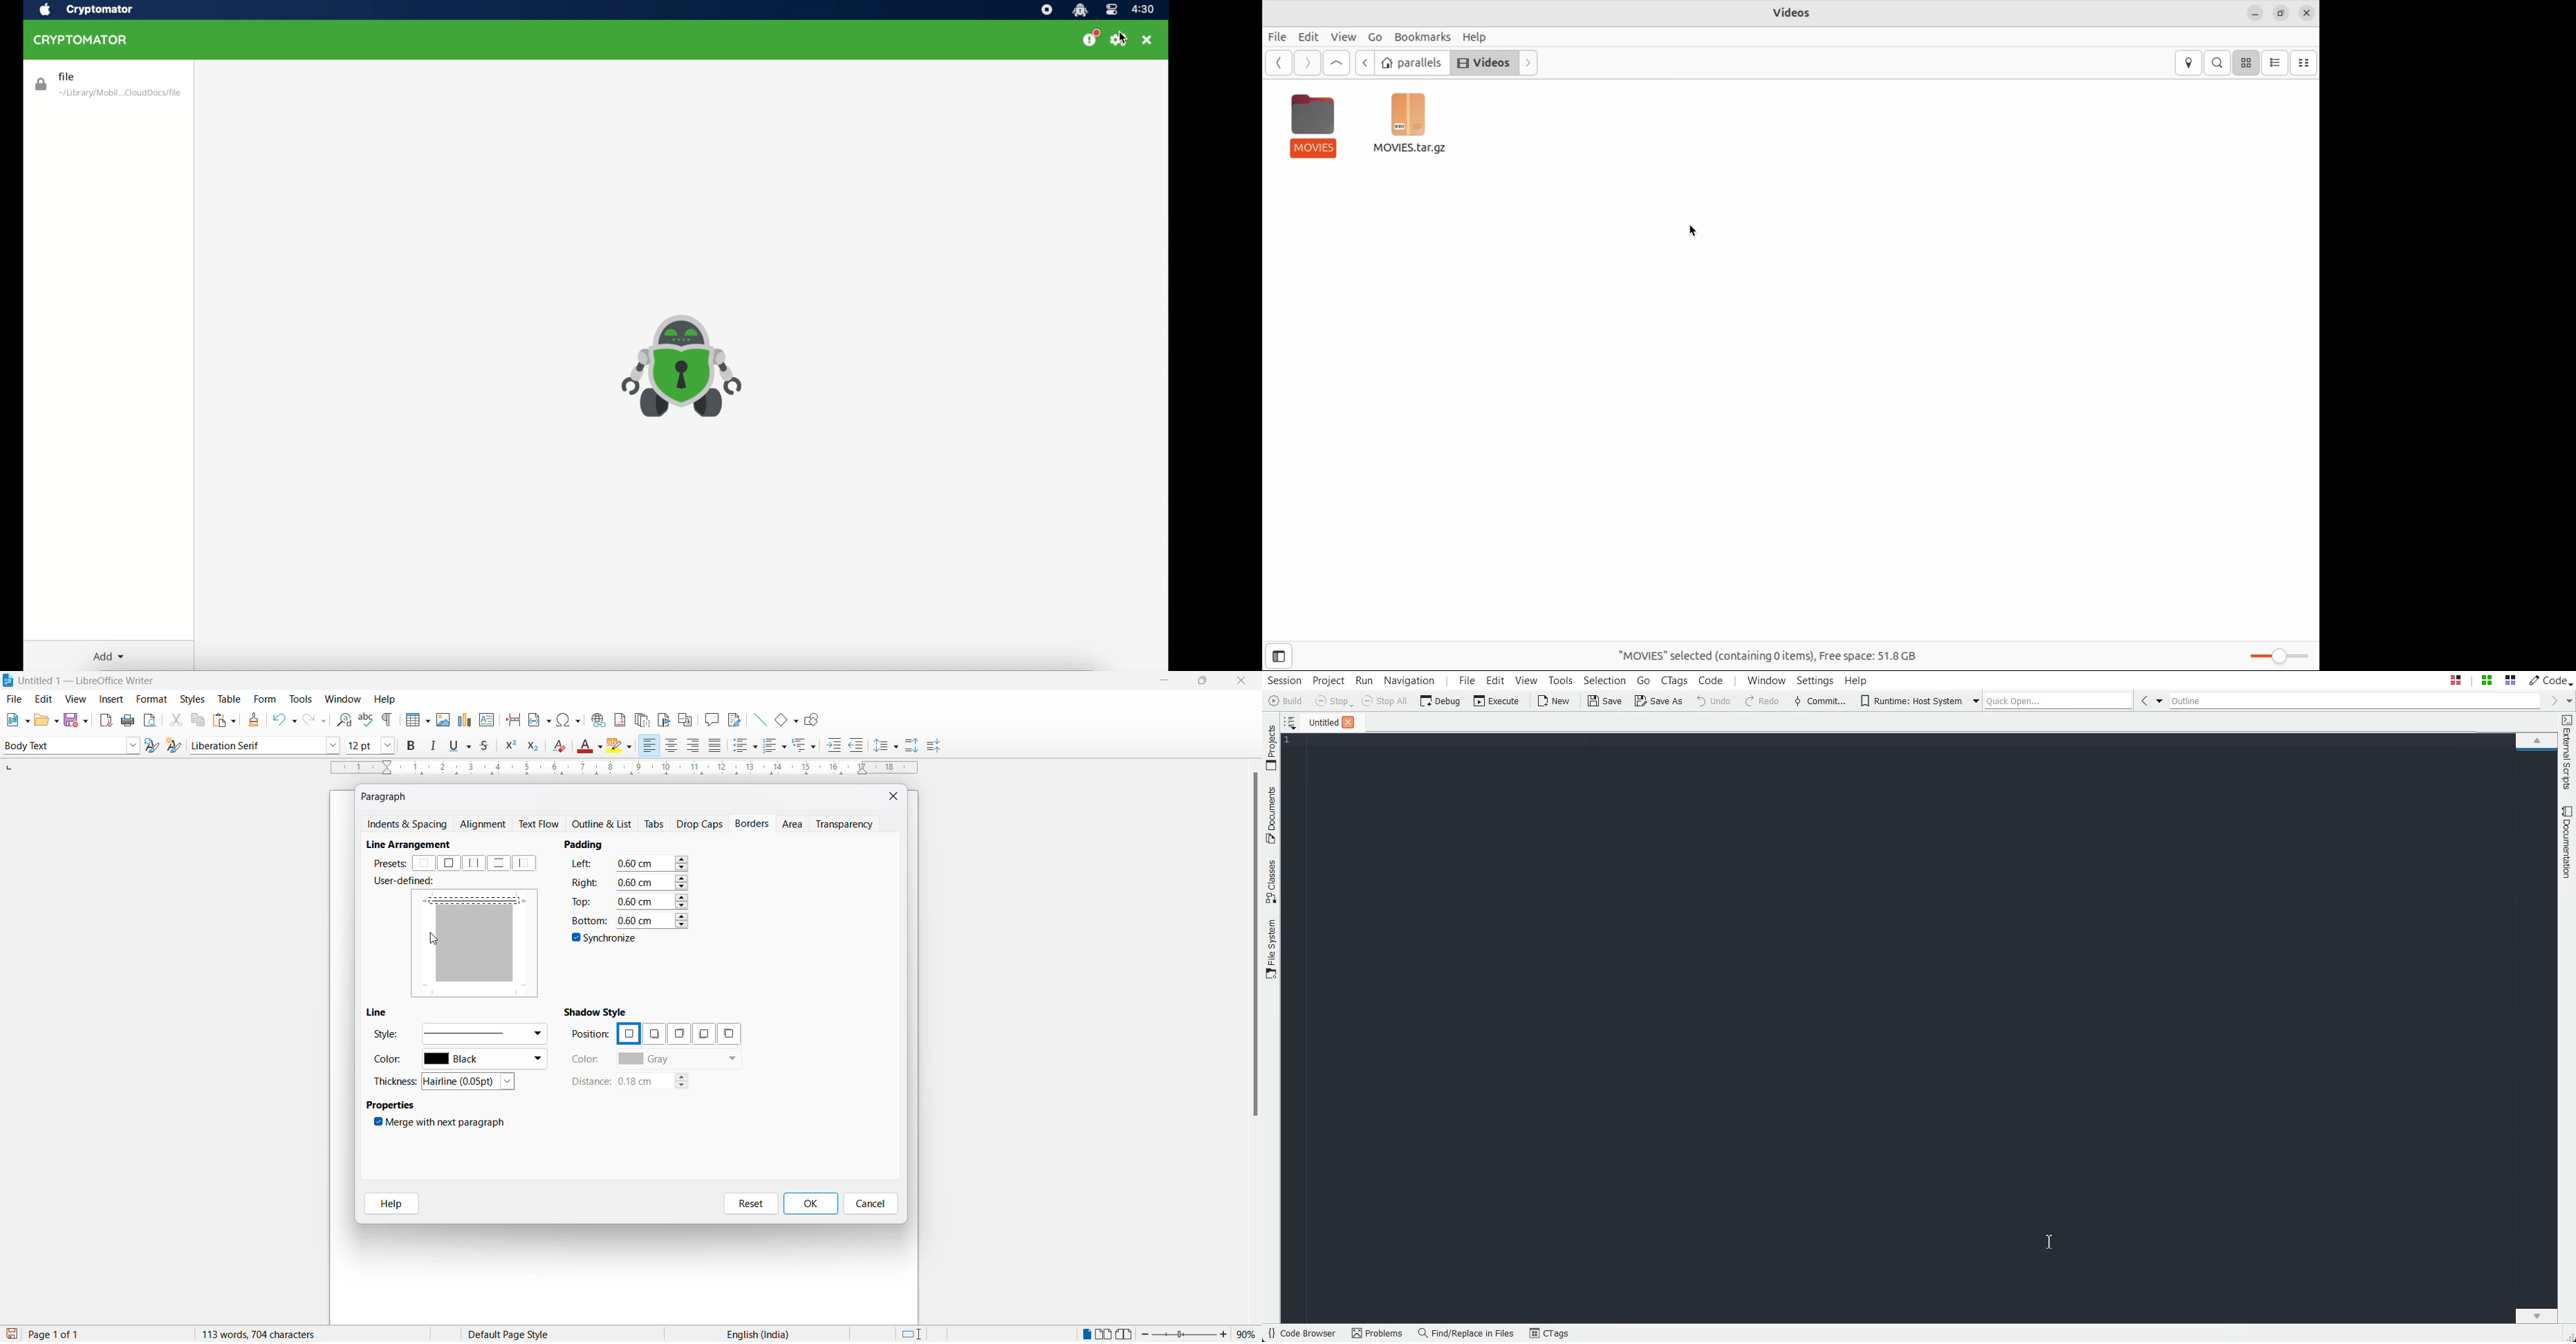  Describe the element at coordinates (443, 1124) in the screenshot. I see `merge next paragraph` at that location.